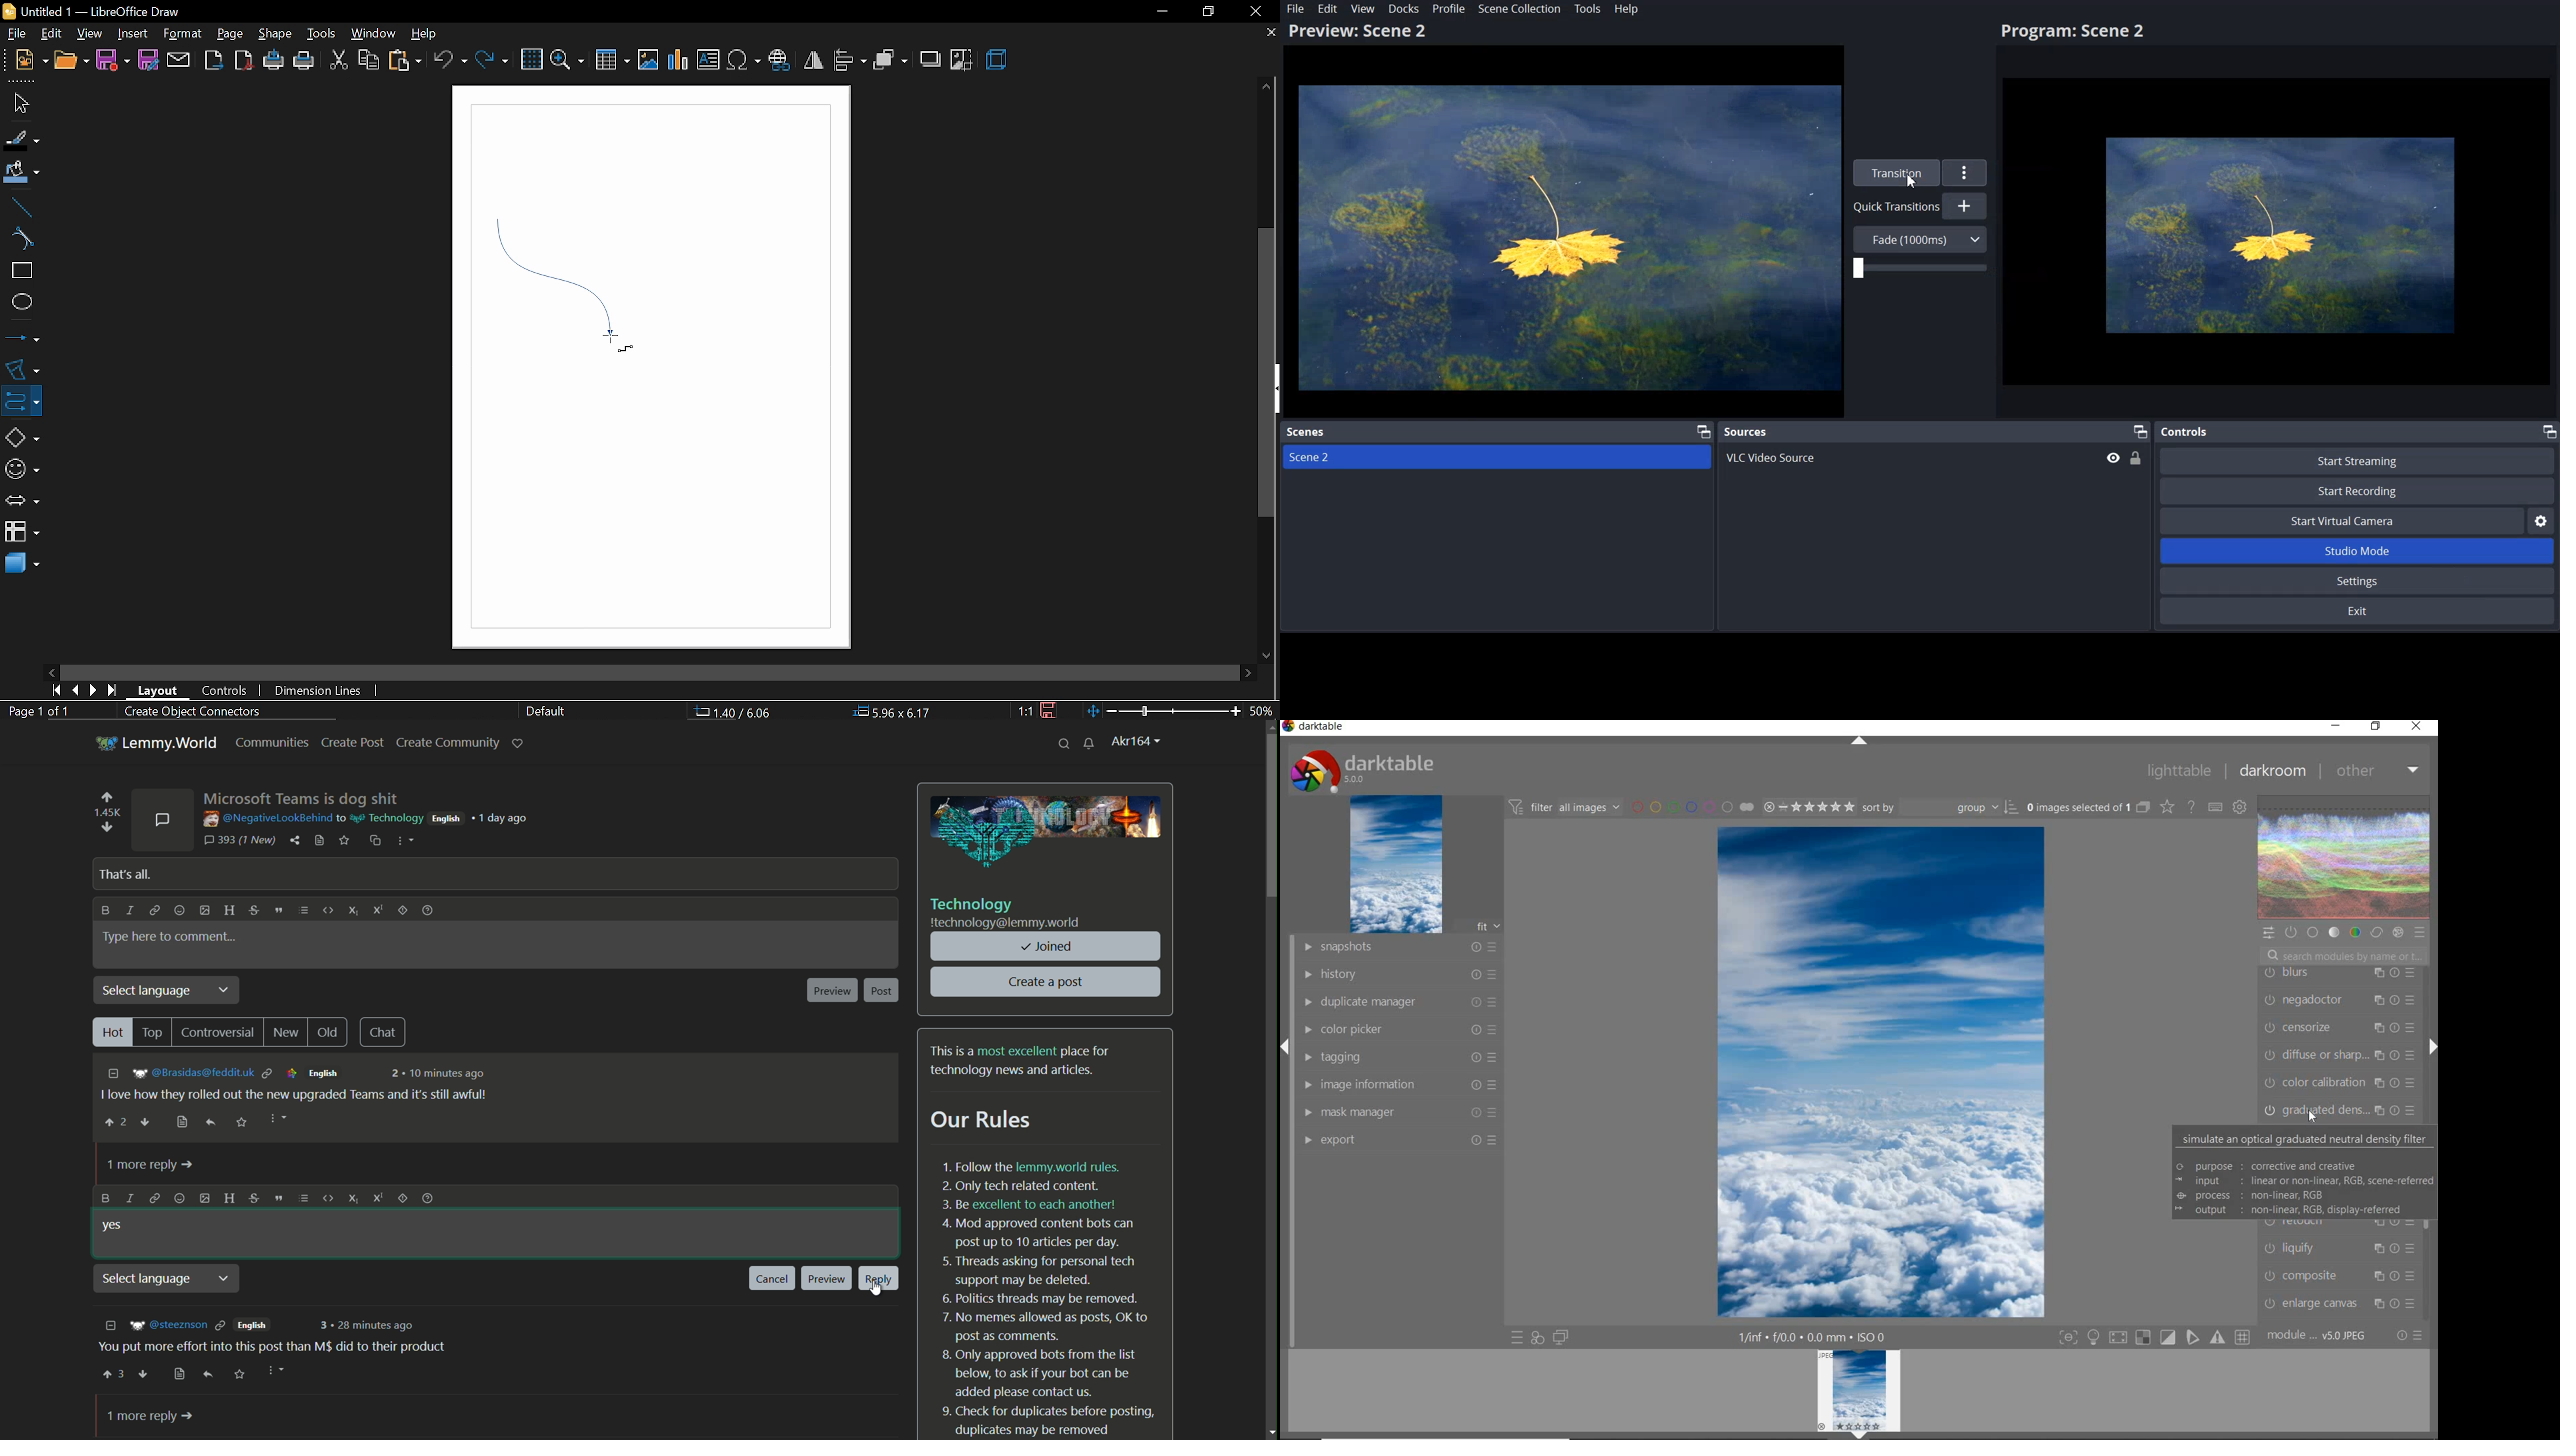  I want to click on Docks, so click(1403, 9).